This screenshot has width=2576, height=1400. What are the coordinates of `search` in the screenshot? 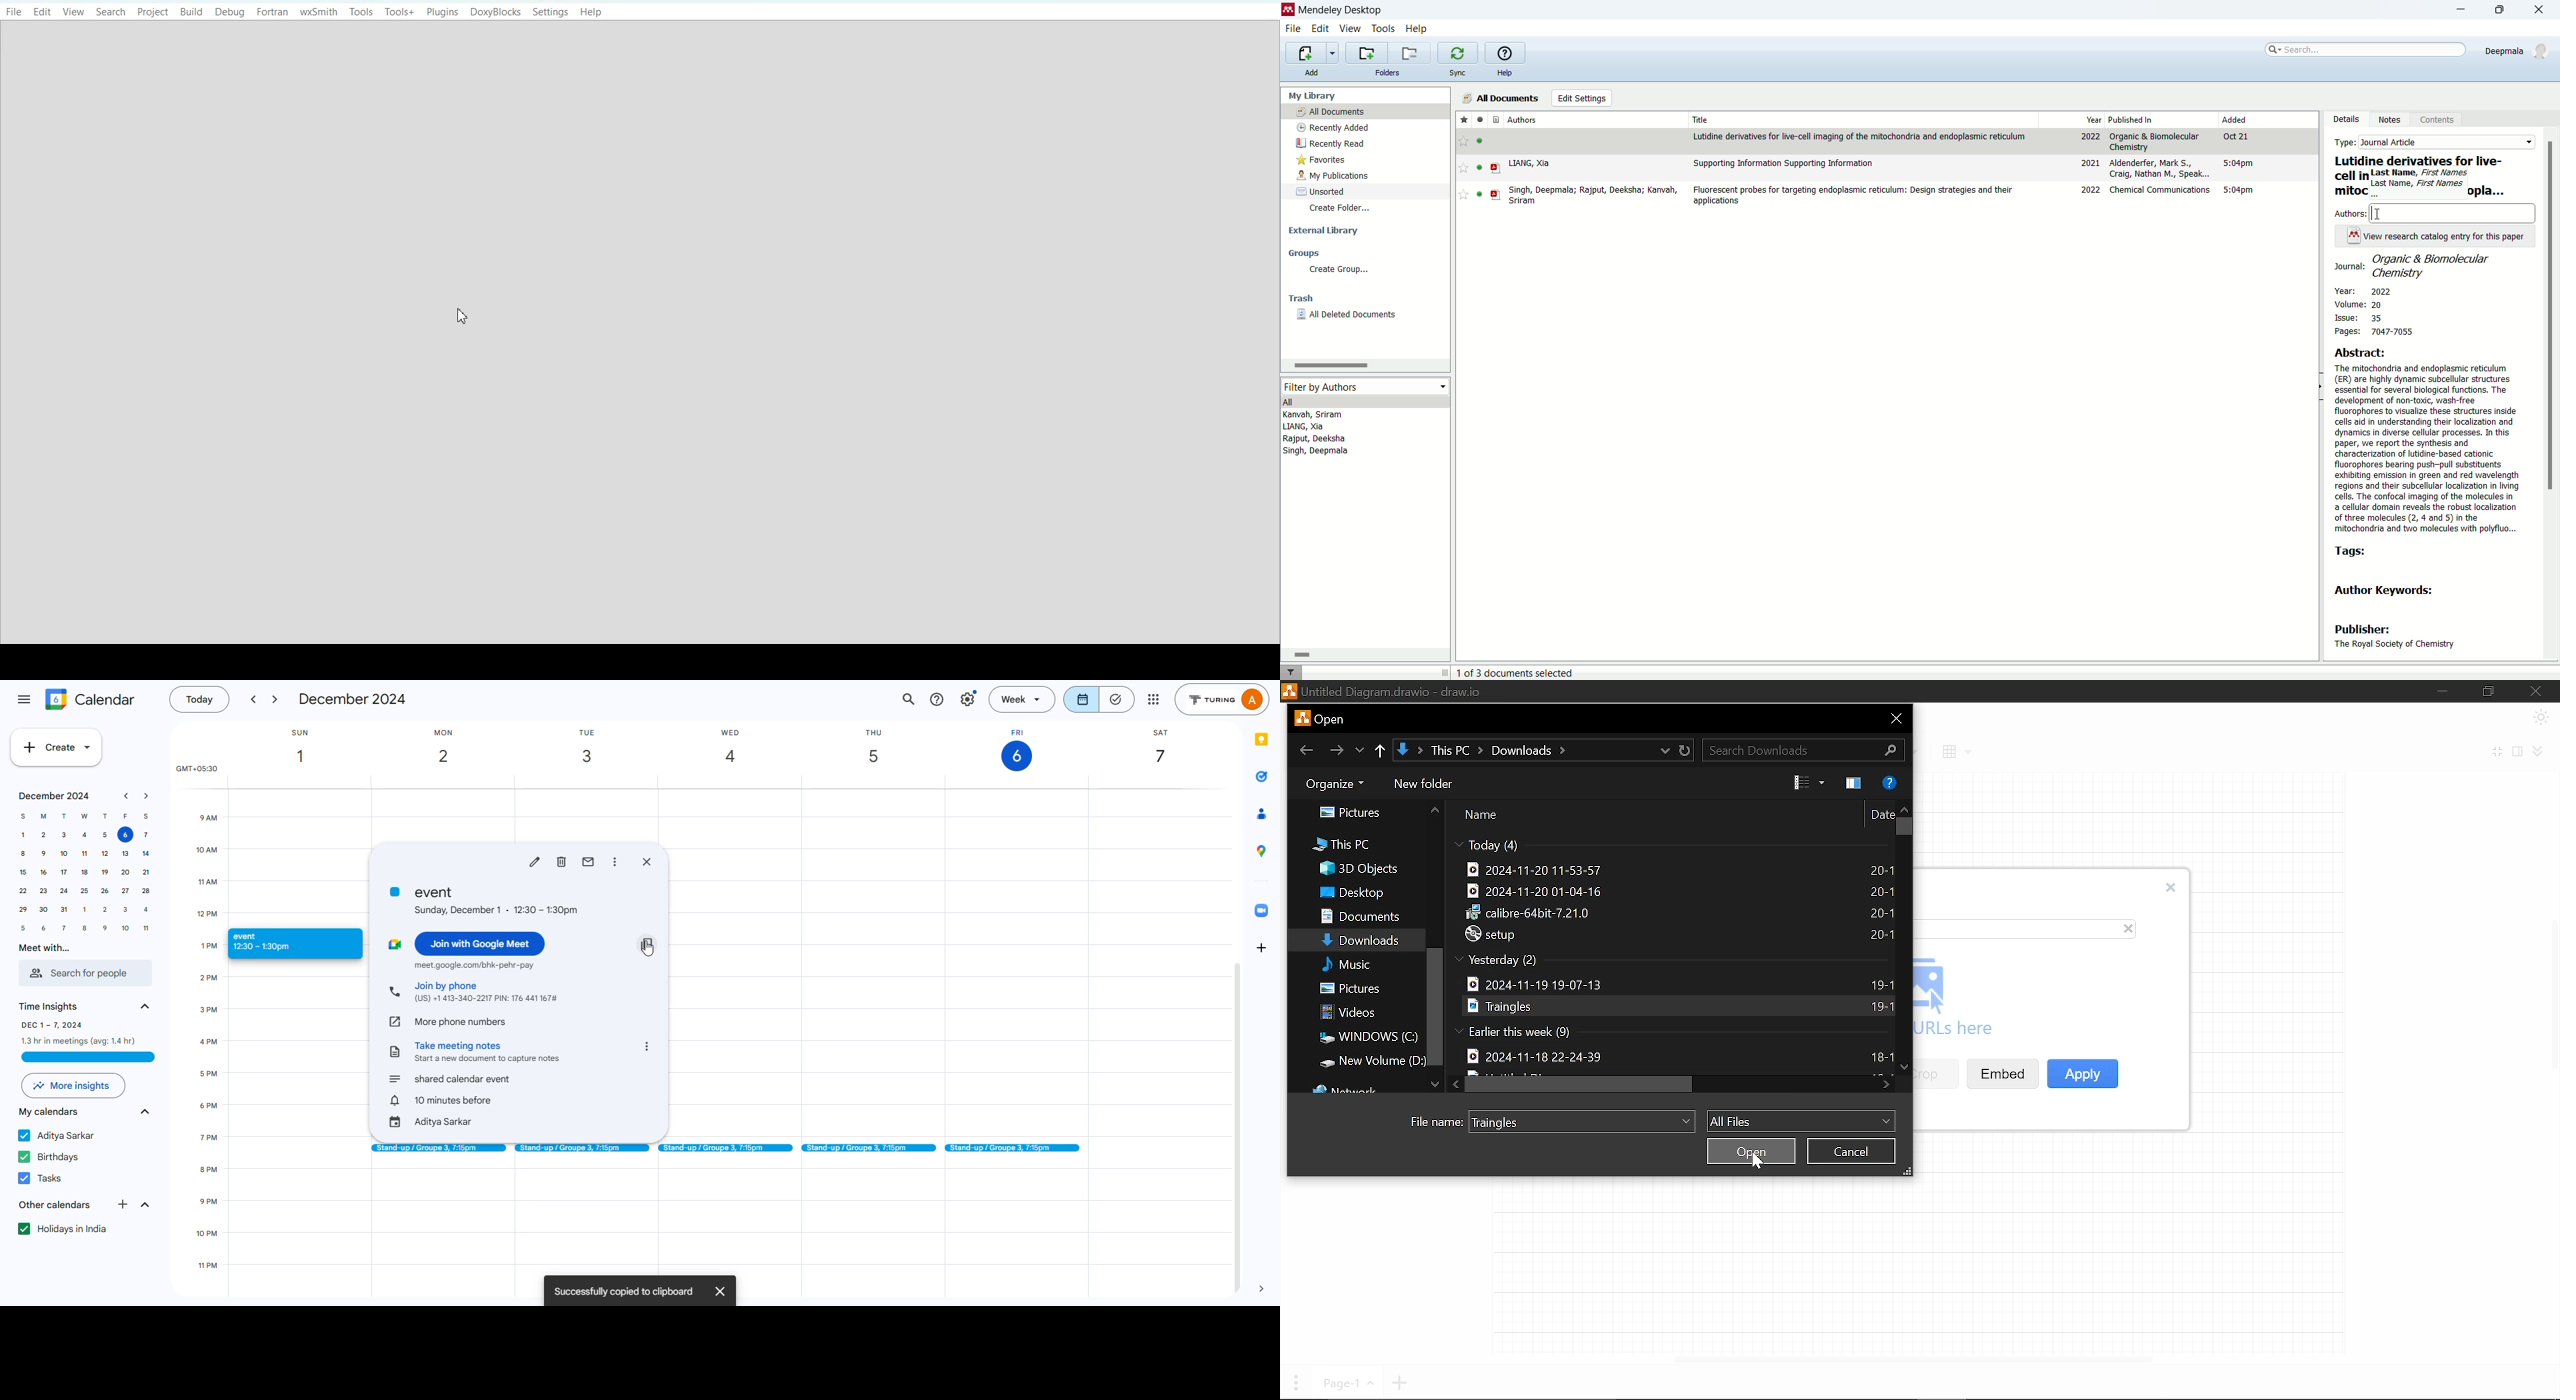 It's located at (84, 975).